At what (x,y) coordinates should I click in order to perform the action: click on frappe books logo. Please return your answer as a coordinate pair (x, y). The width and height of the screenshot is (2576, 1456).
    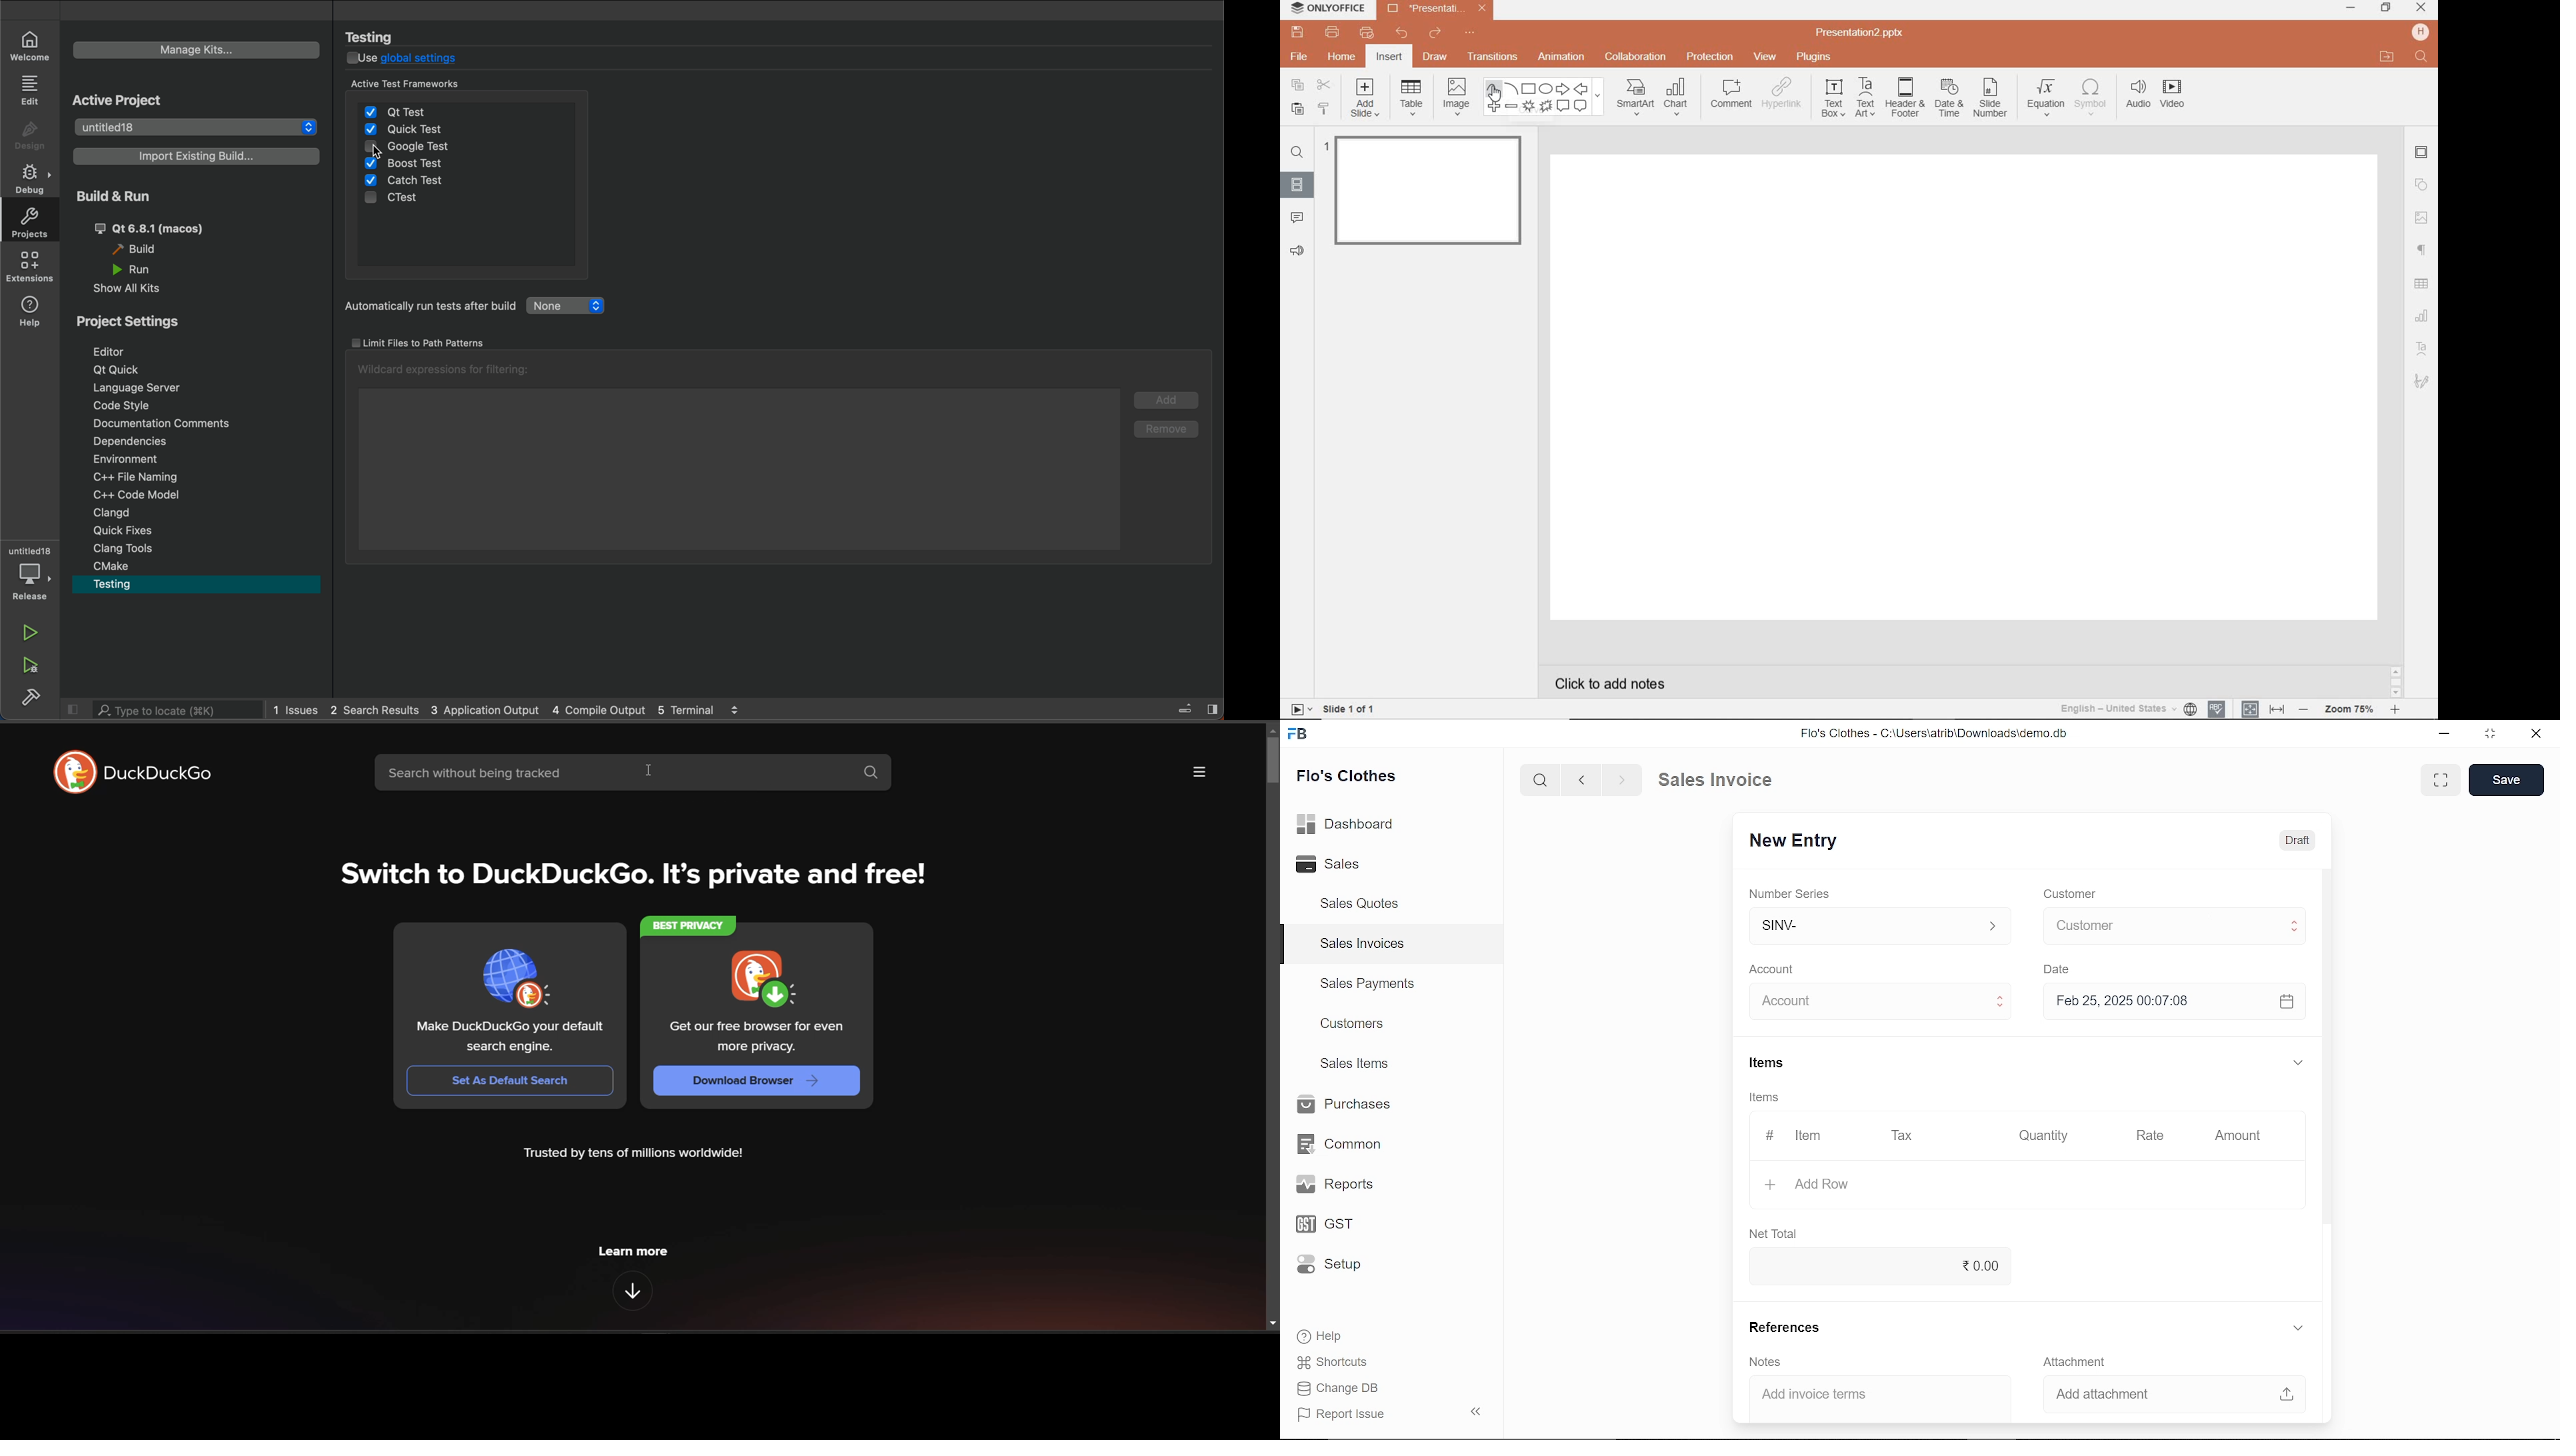
    Looking at the image, I should click on (1300, 737).